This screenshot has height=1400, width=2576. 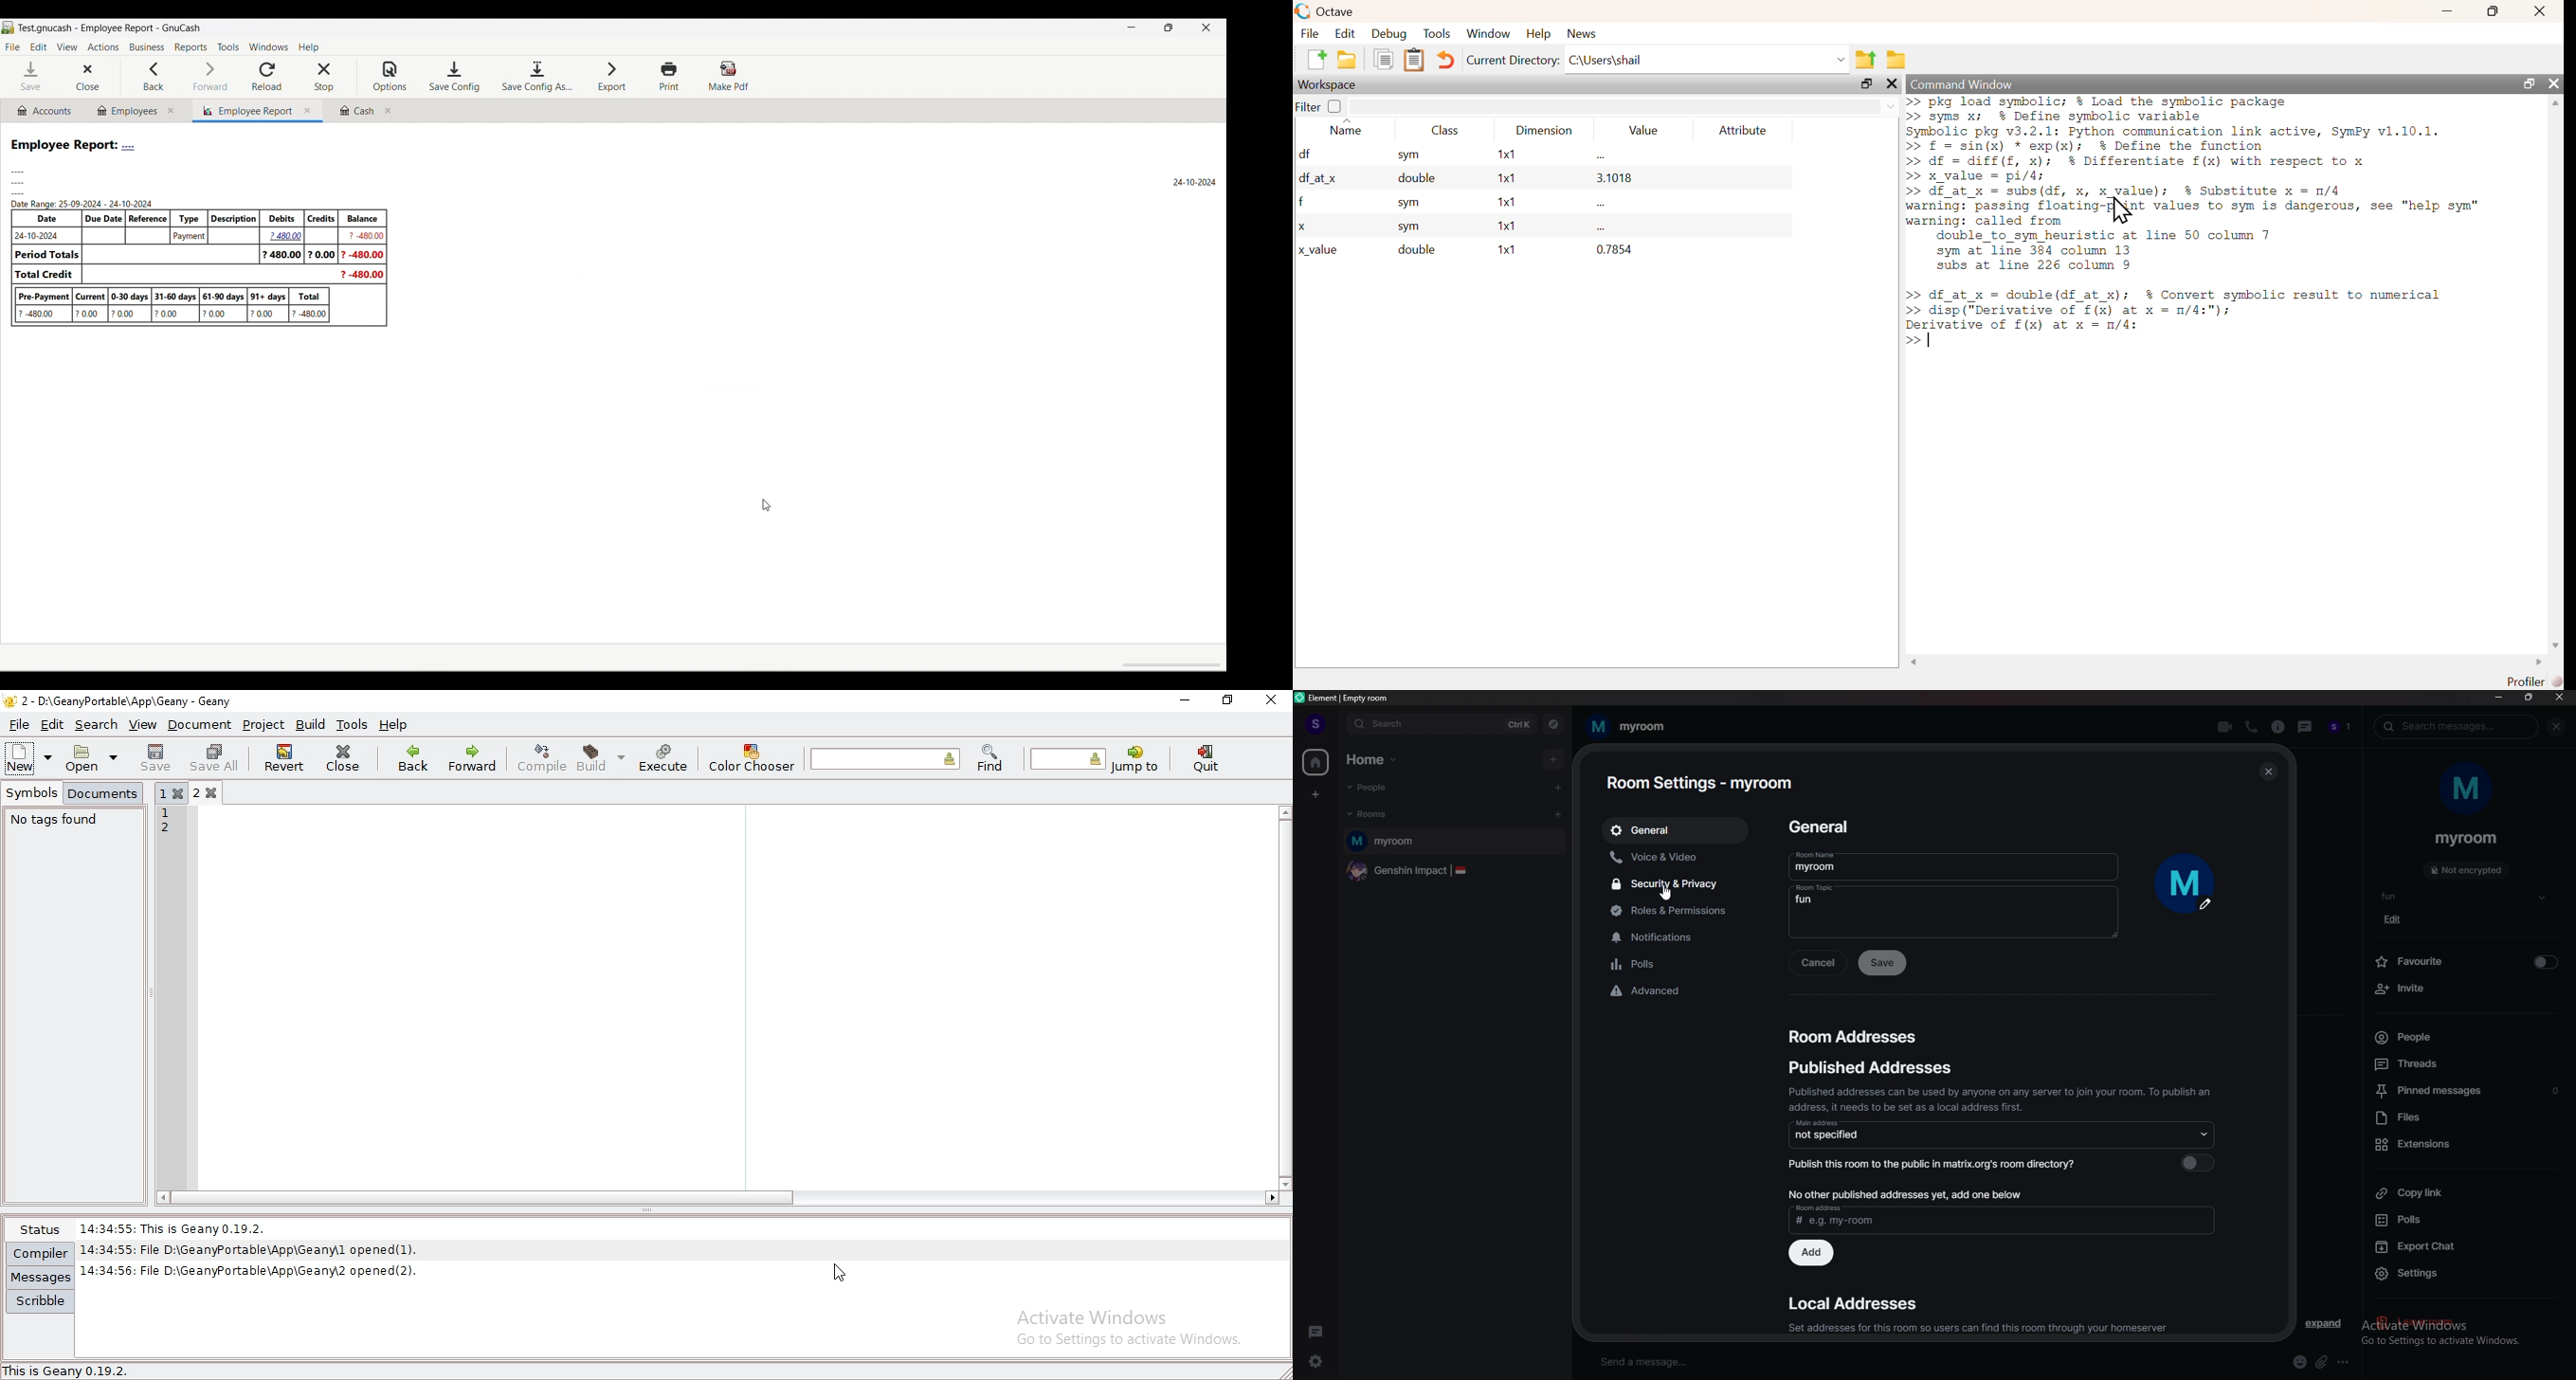 I want to click on threads, so click(x=1317, y=1330).